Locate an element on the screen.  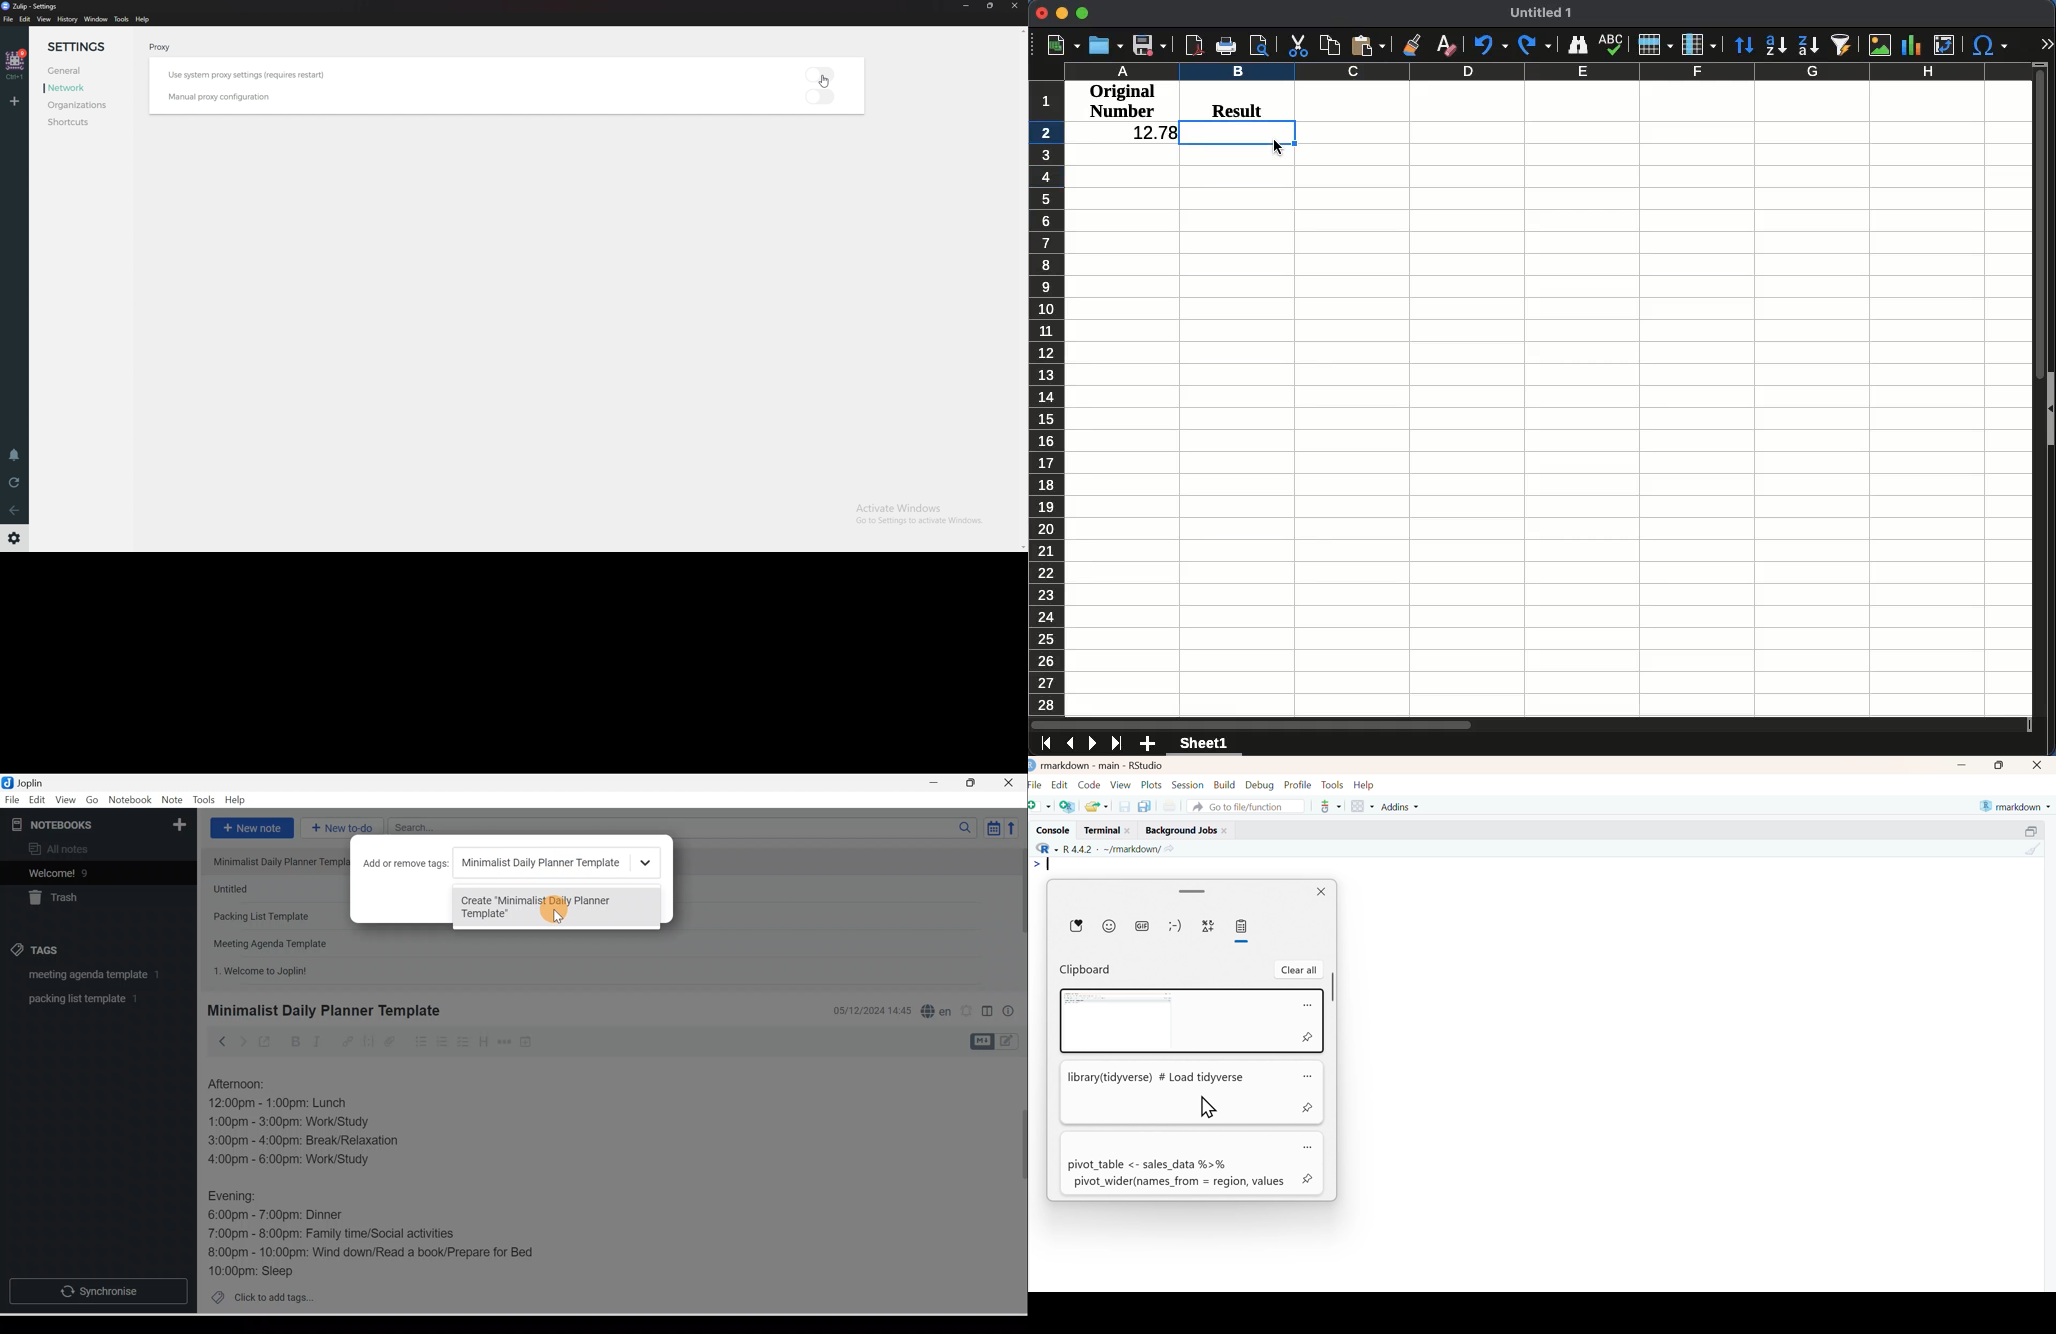
Search bar is located at coordinates (686, 828).